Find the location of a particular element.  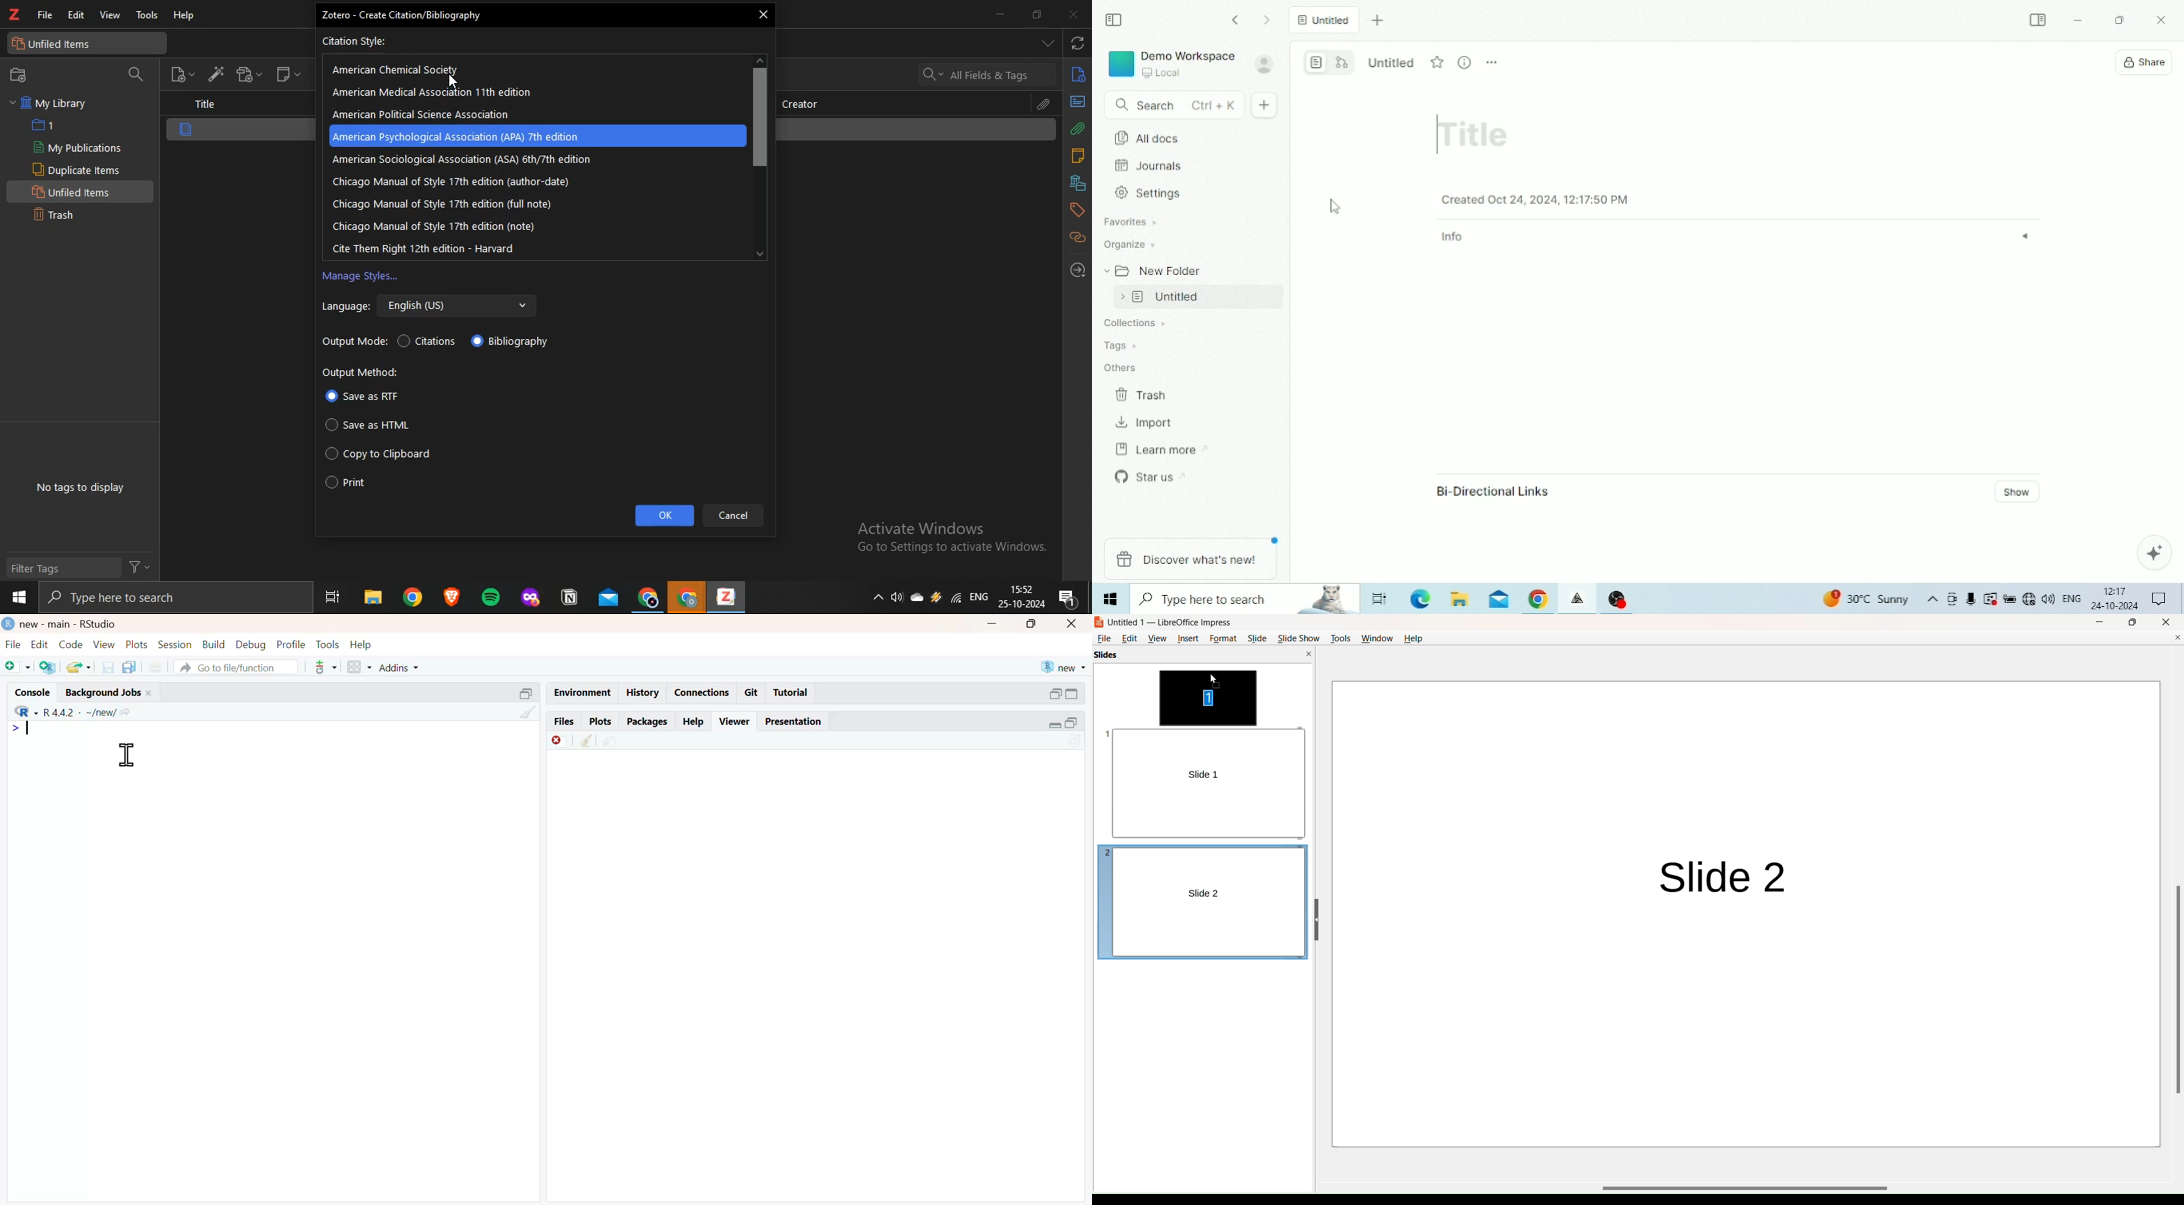

cloud is located at coordinates (919, 596).